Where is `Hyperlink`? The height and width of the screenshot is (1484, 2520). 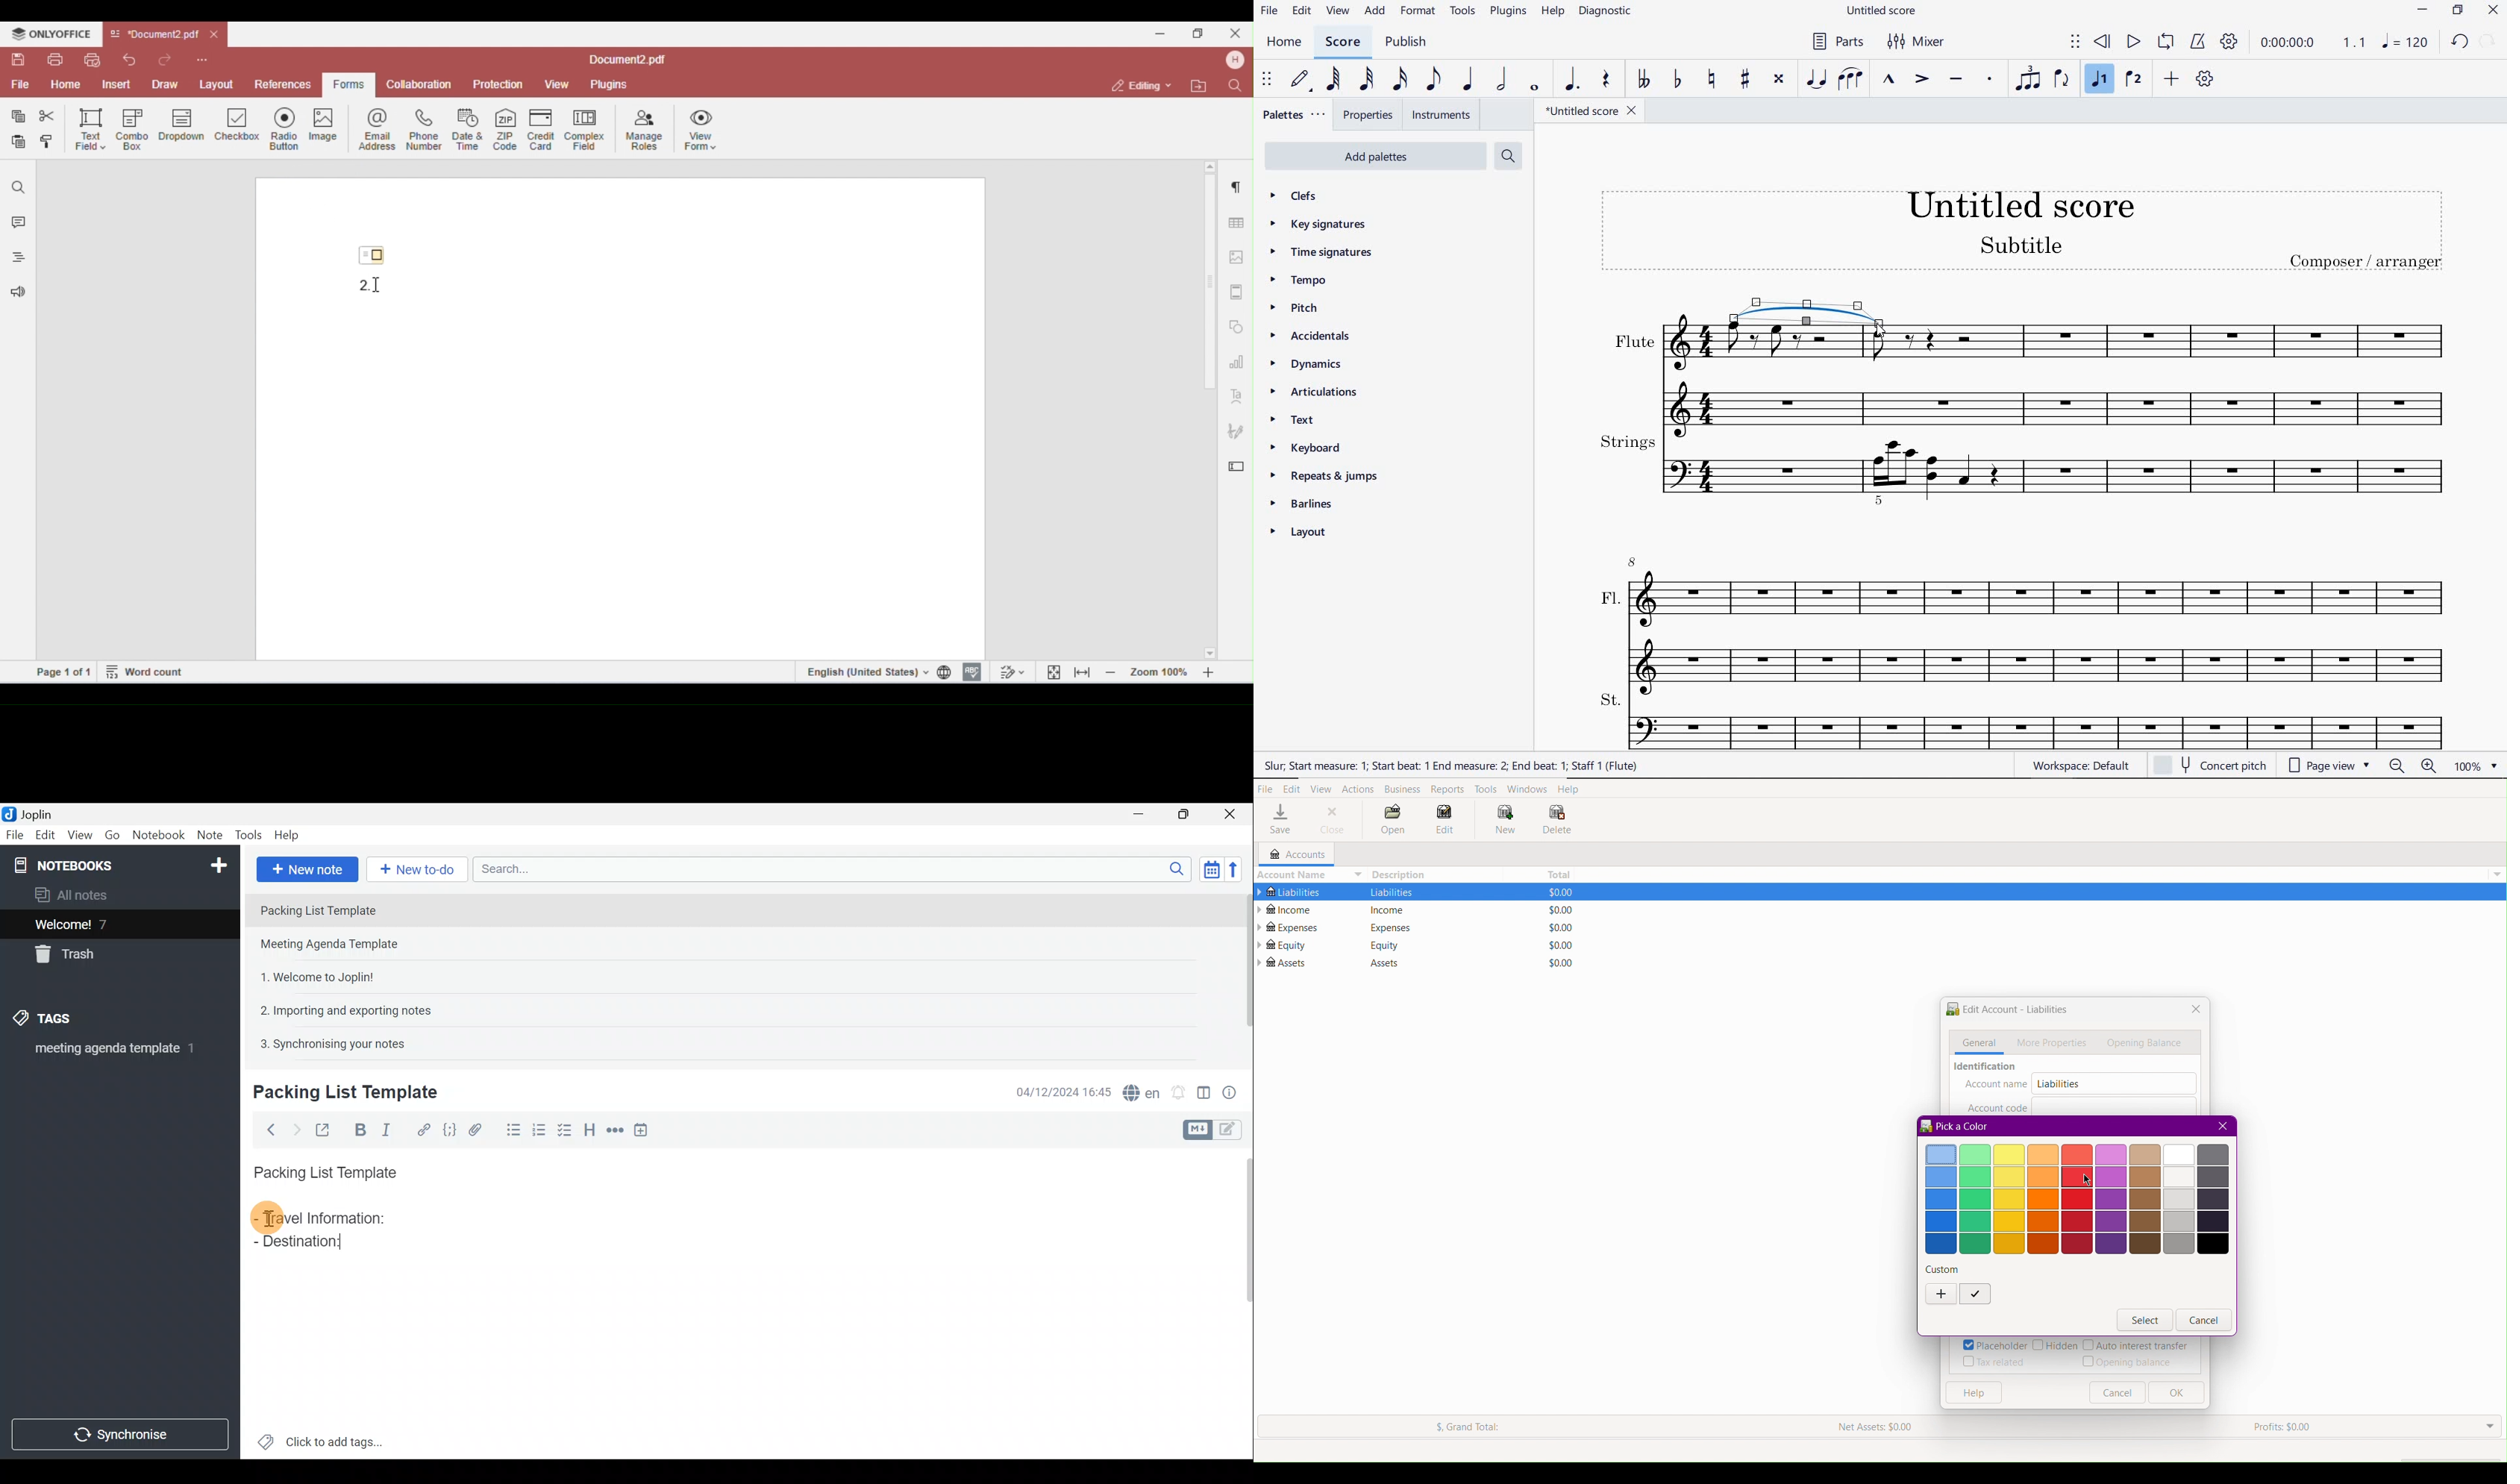 Hyperlink is located at coordinates (421, 1128).